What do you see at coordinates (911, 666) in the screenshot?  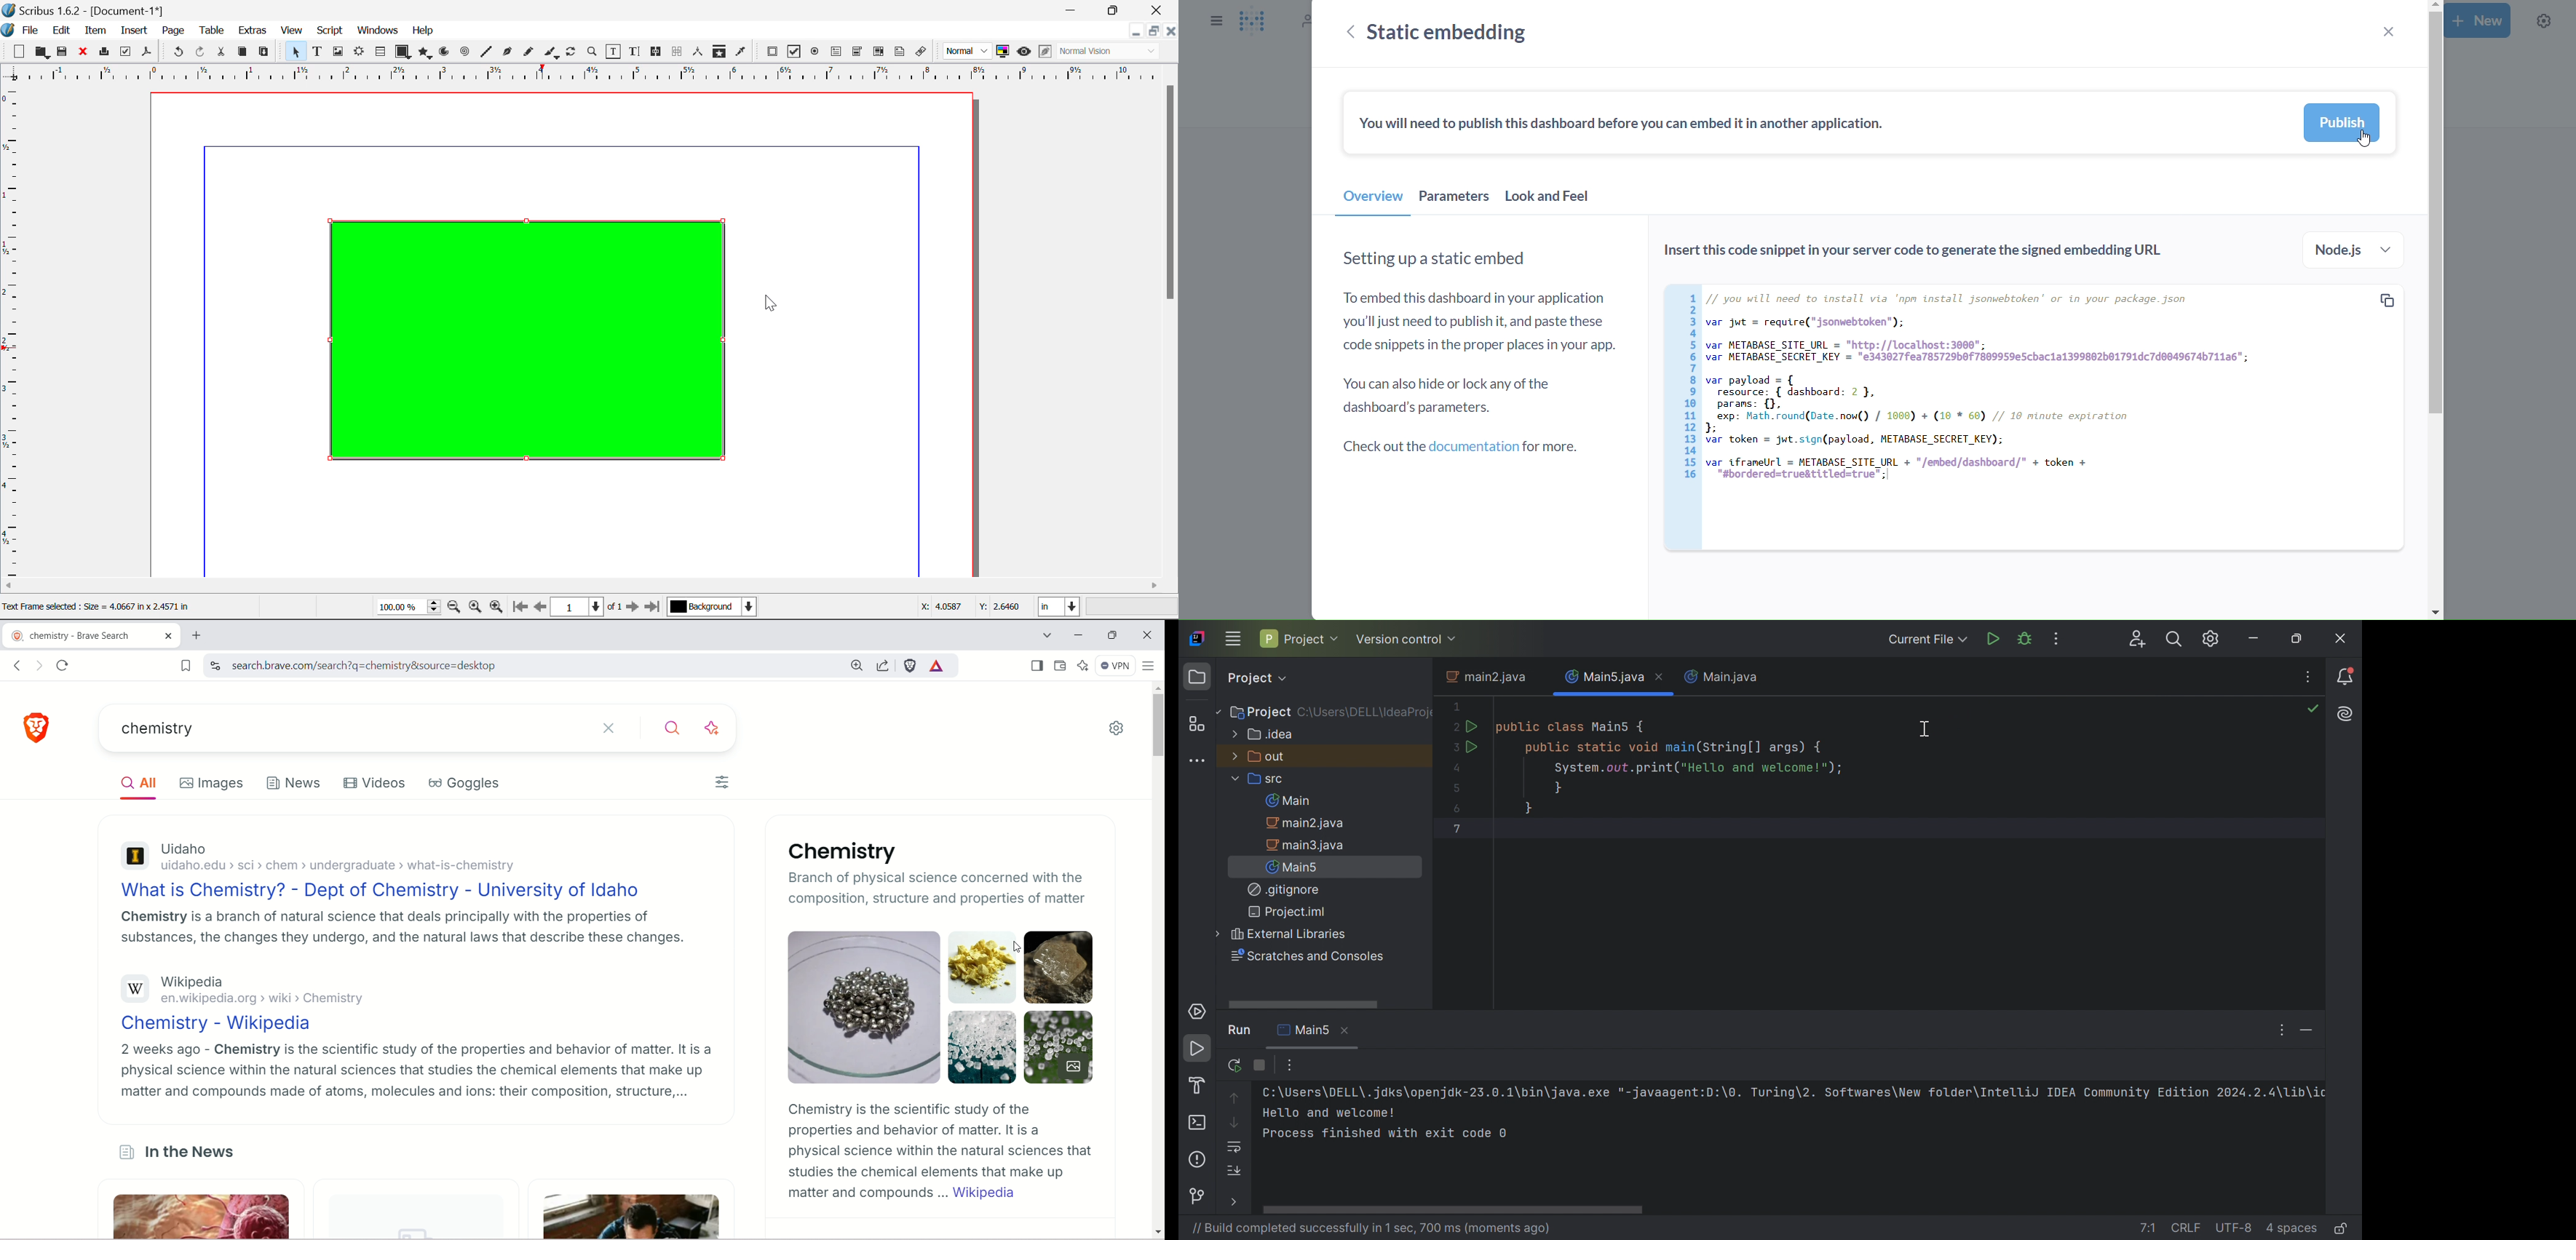 I see `brave schield` at bounding box center [911, 666].